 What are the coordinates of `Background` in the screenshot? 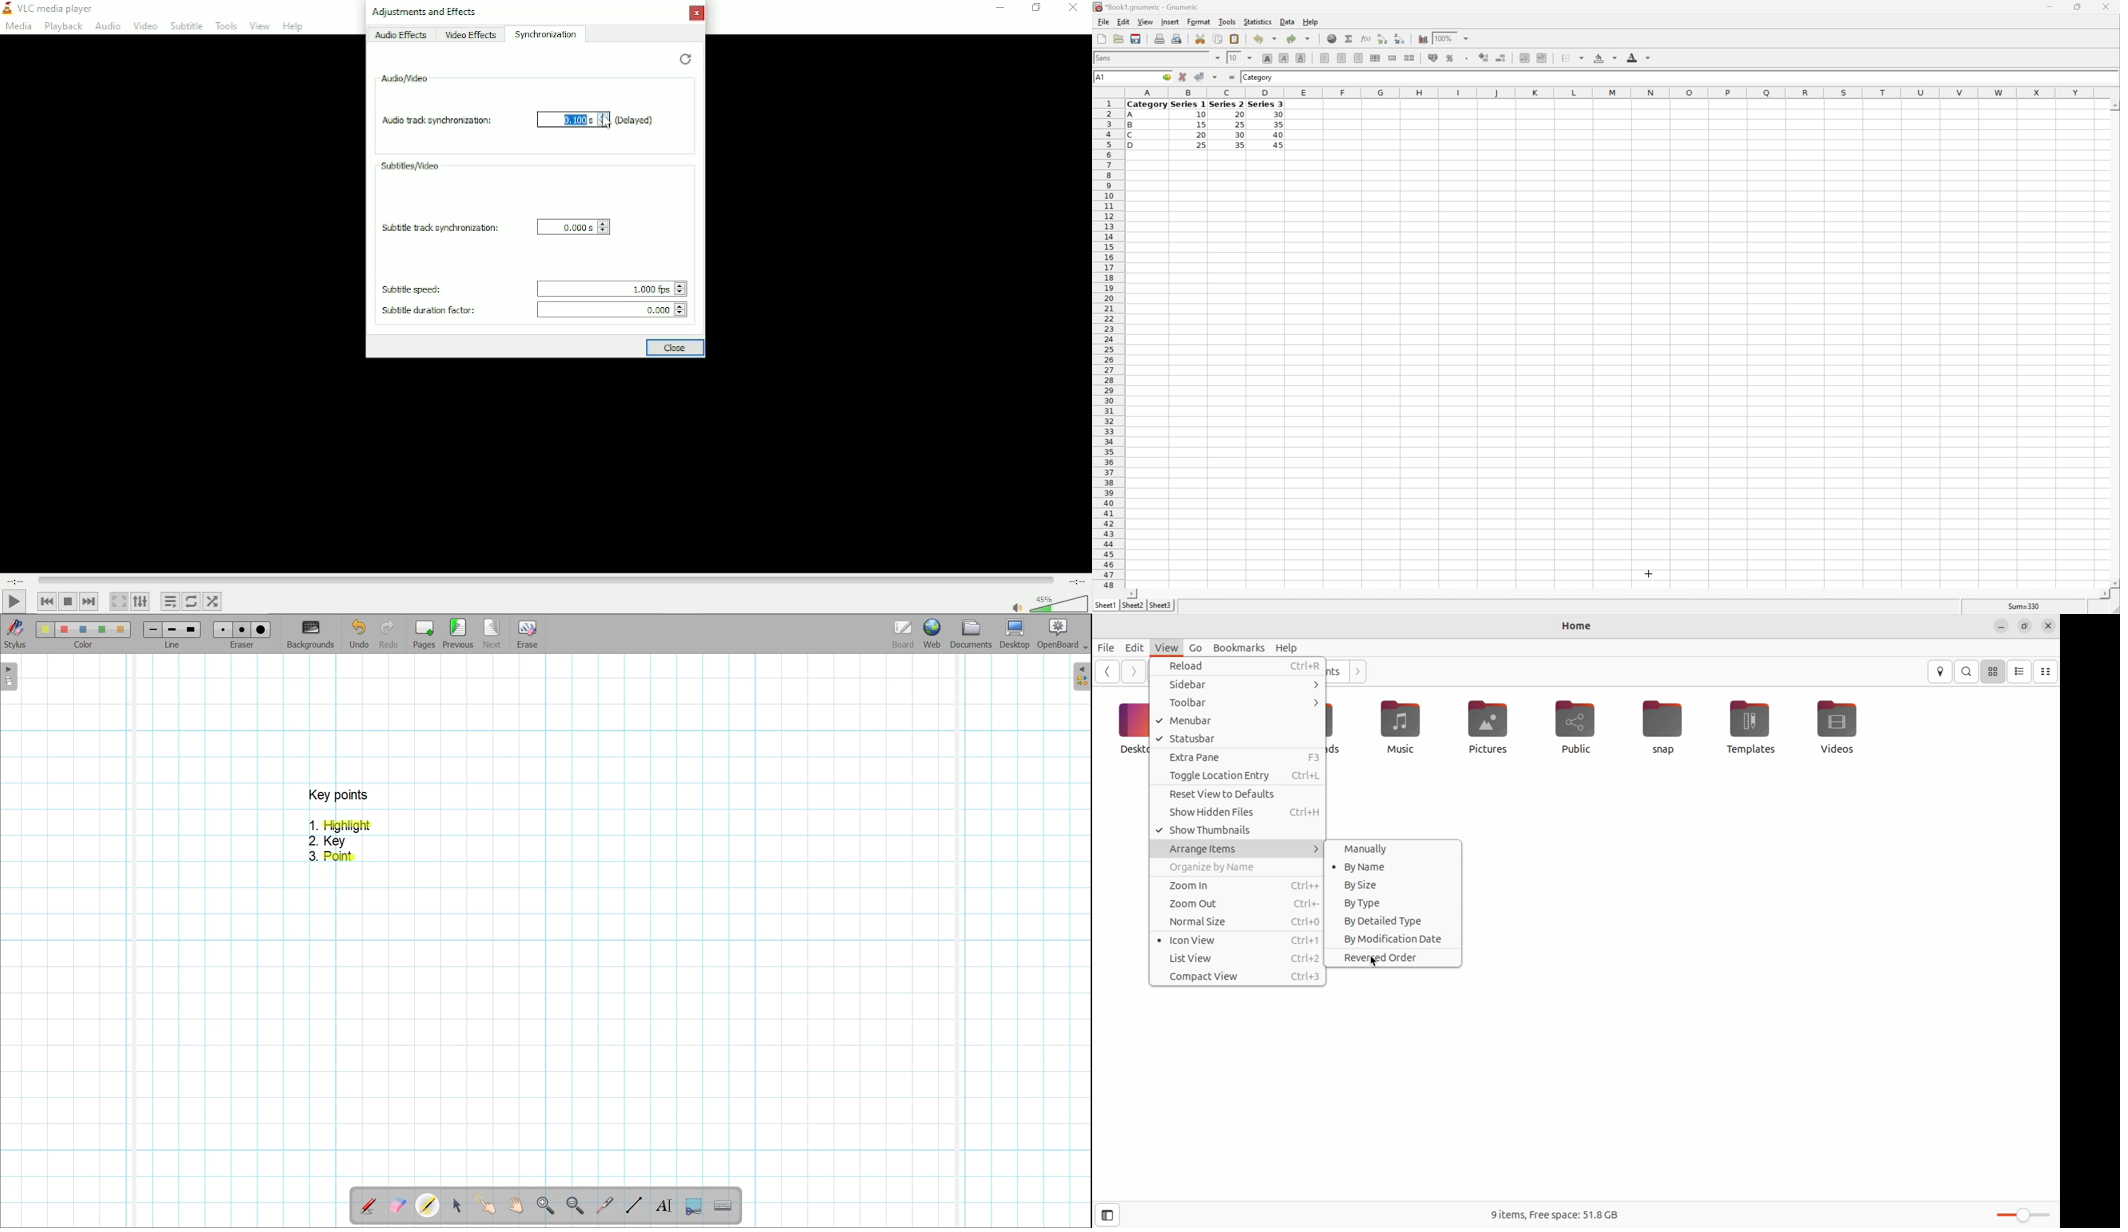 It's located at (1604, 57).